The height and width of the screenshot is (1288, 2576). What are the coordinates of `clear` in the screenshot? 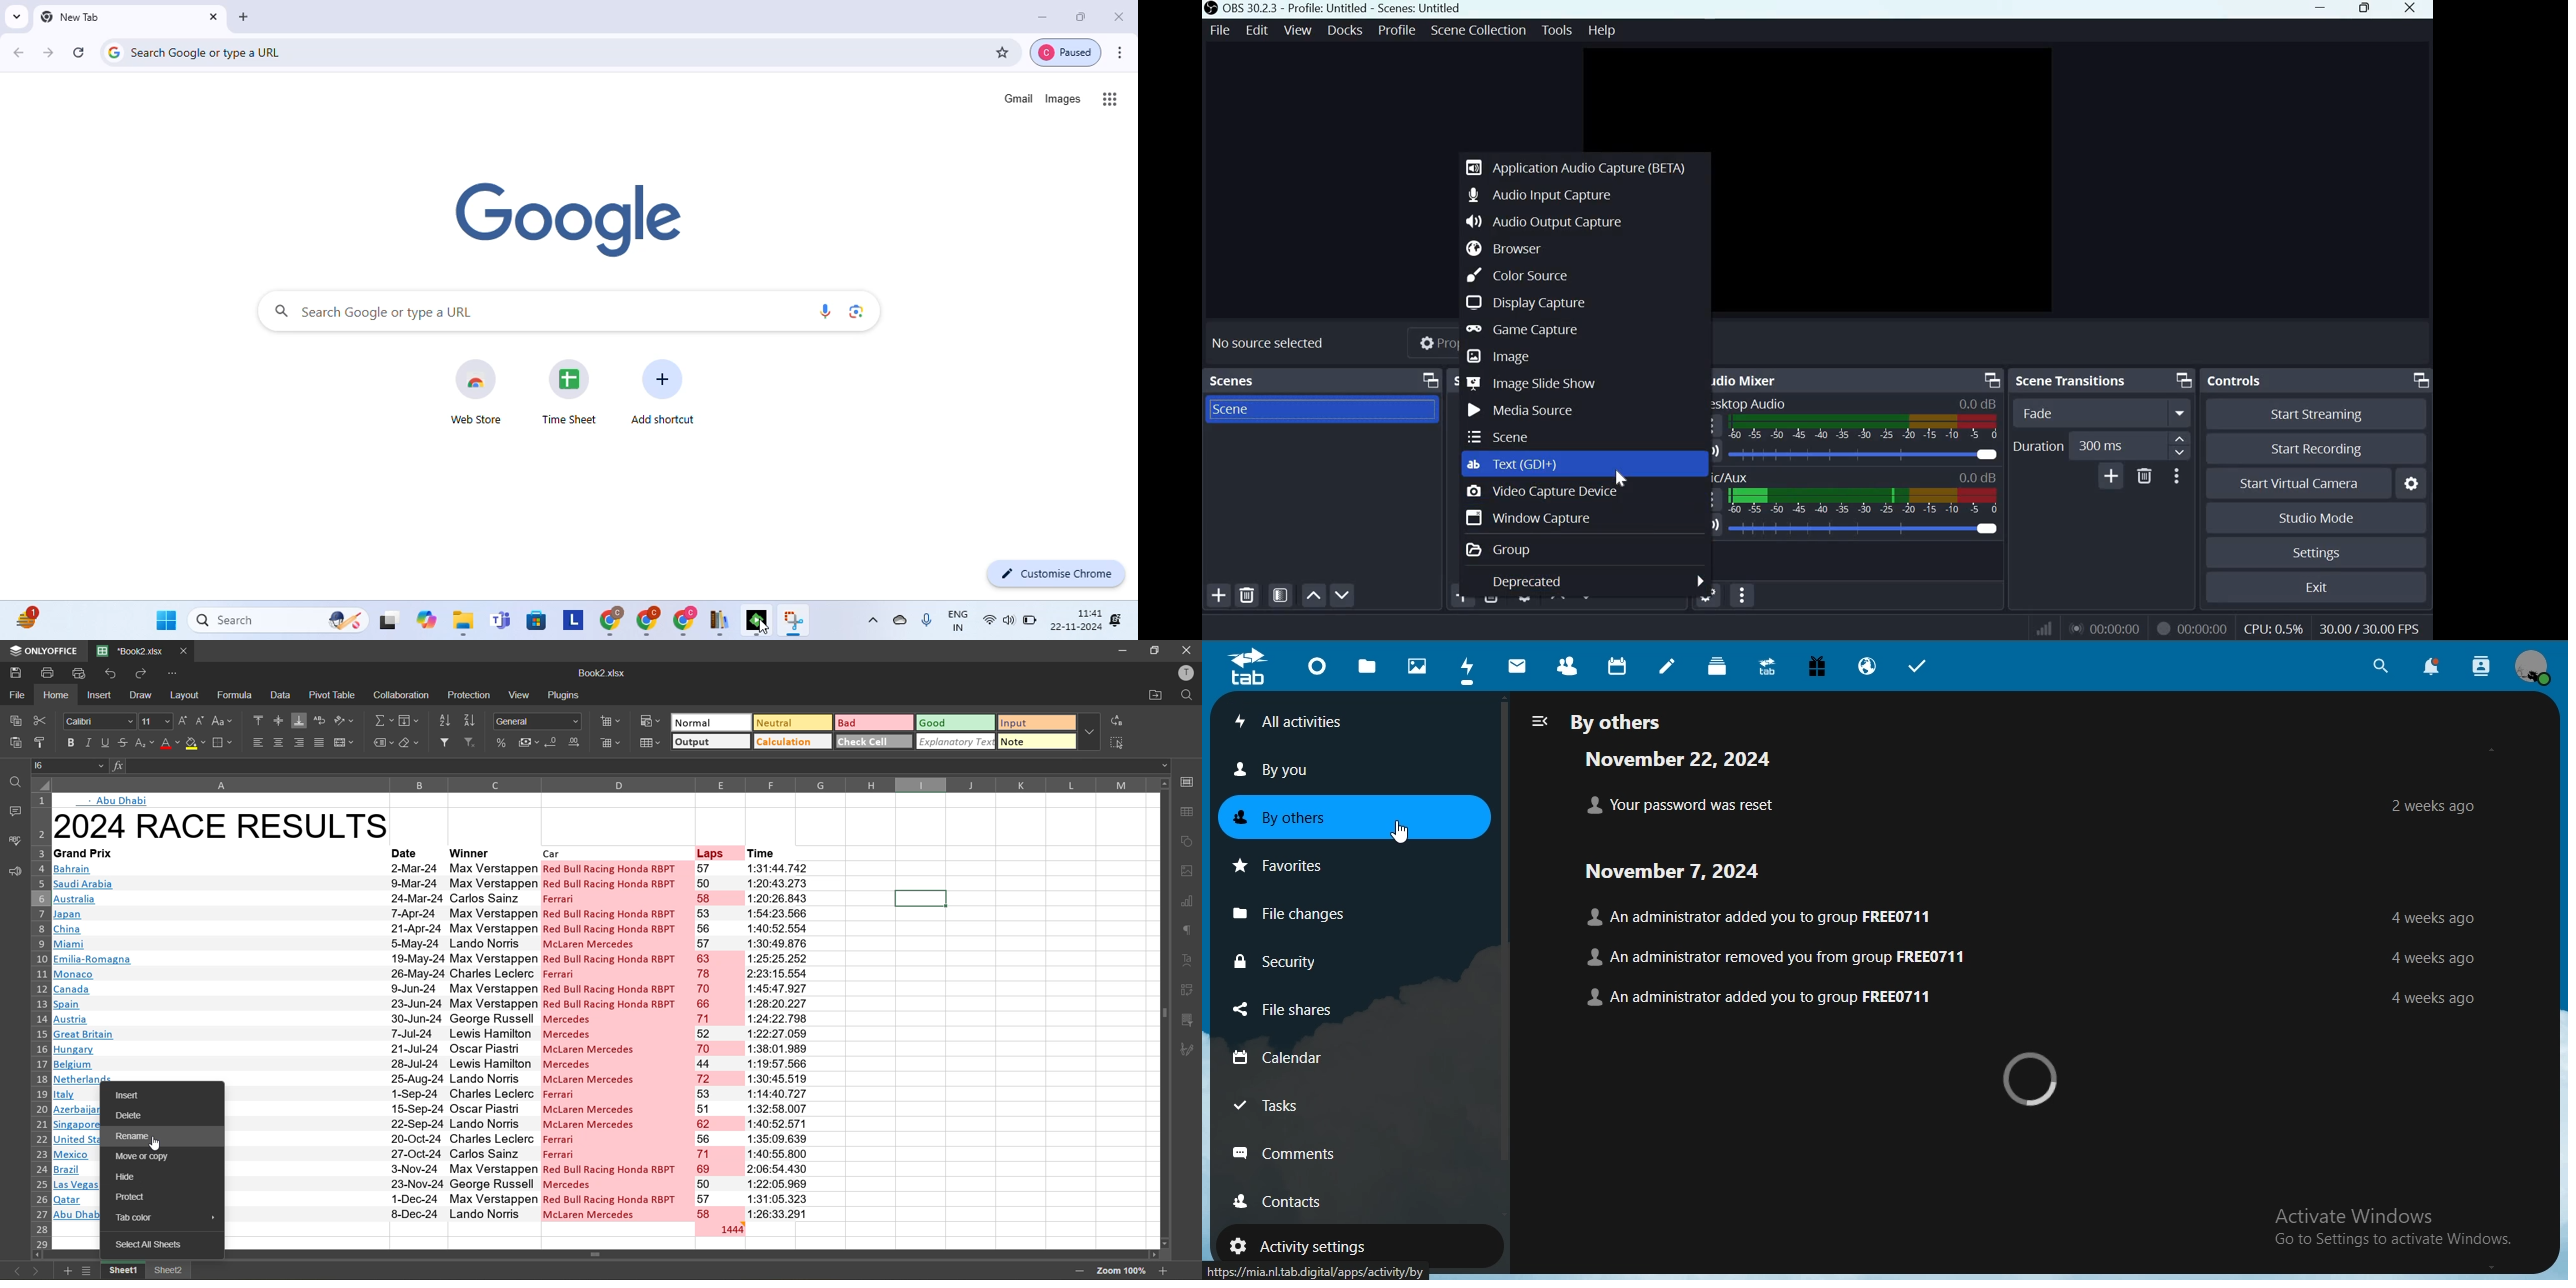 It's located at (410, 744).